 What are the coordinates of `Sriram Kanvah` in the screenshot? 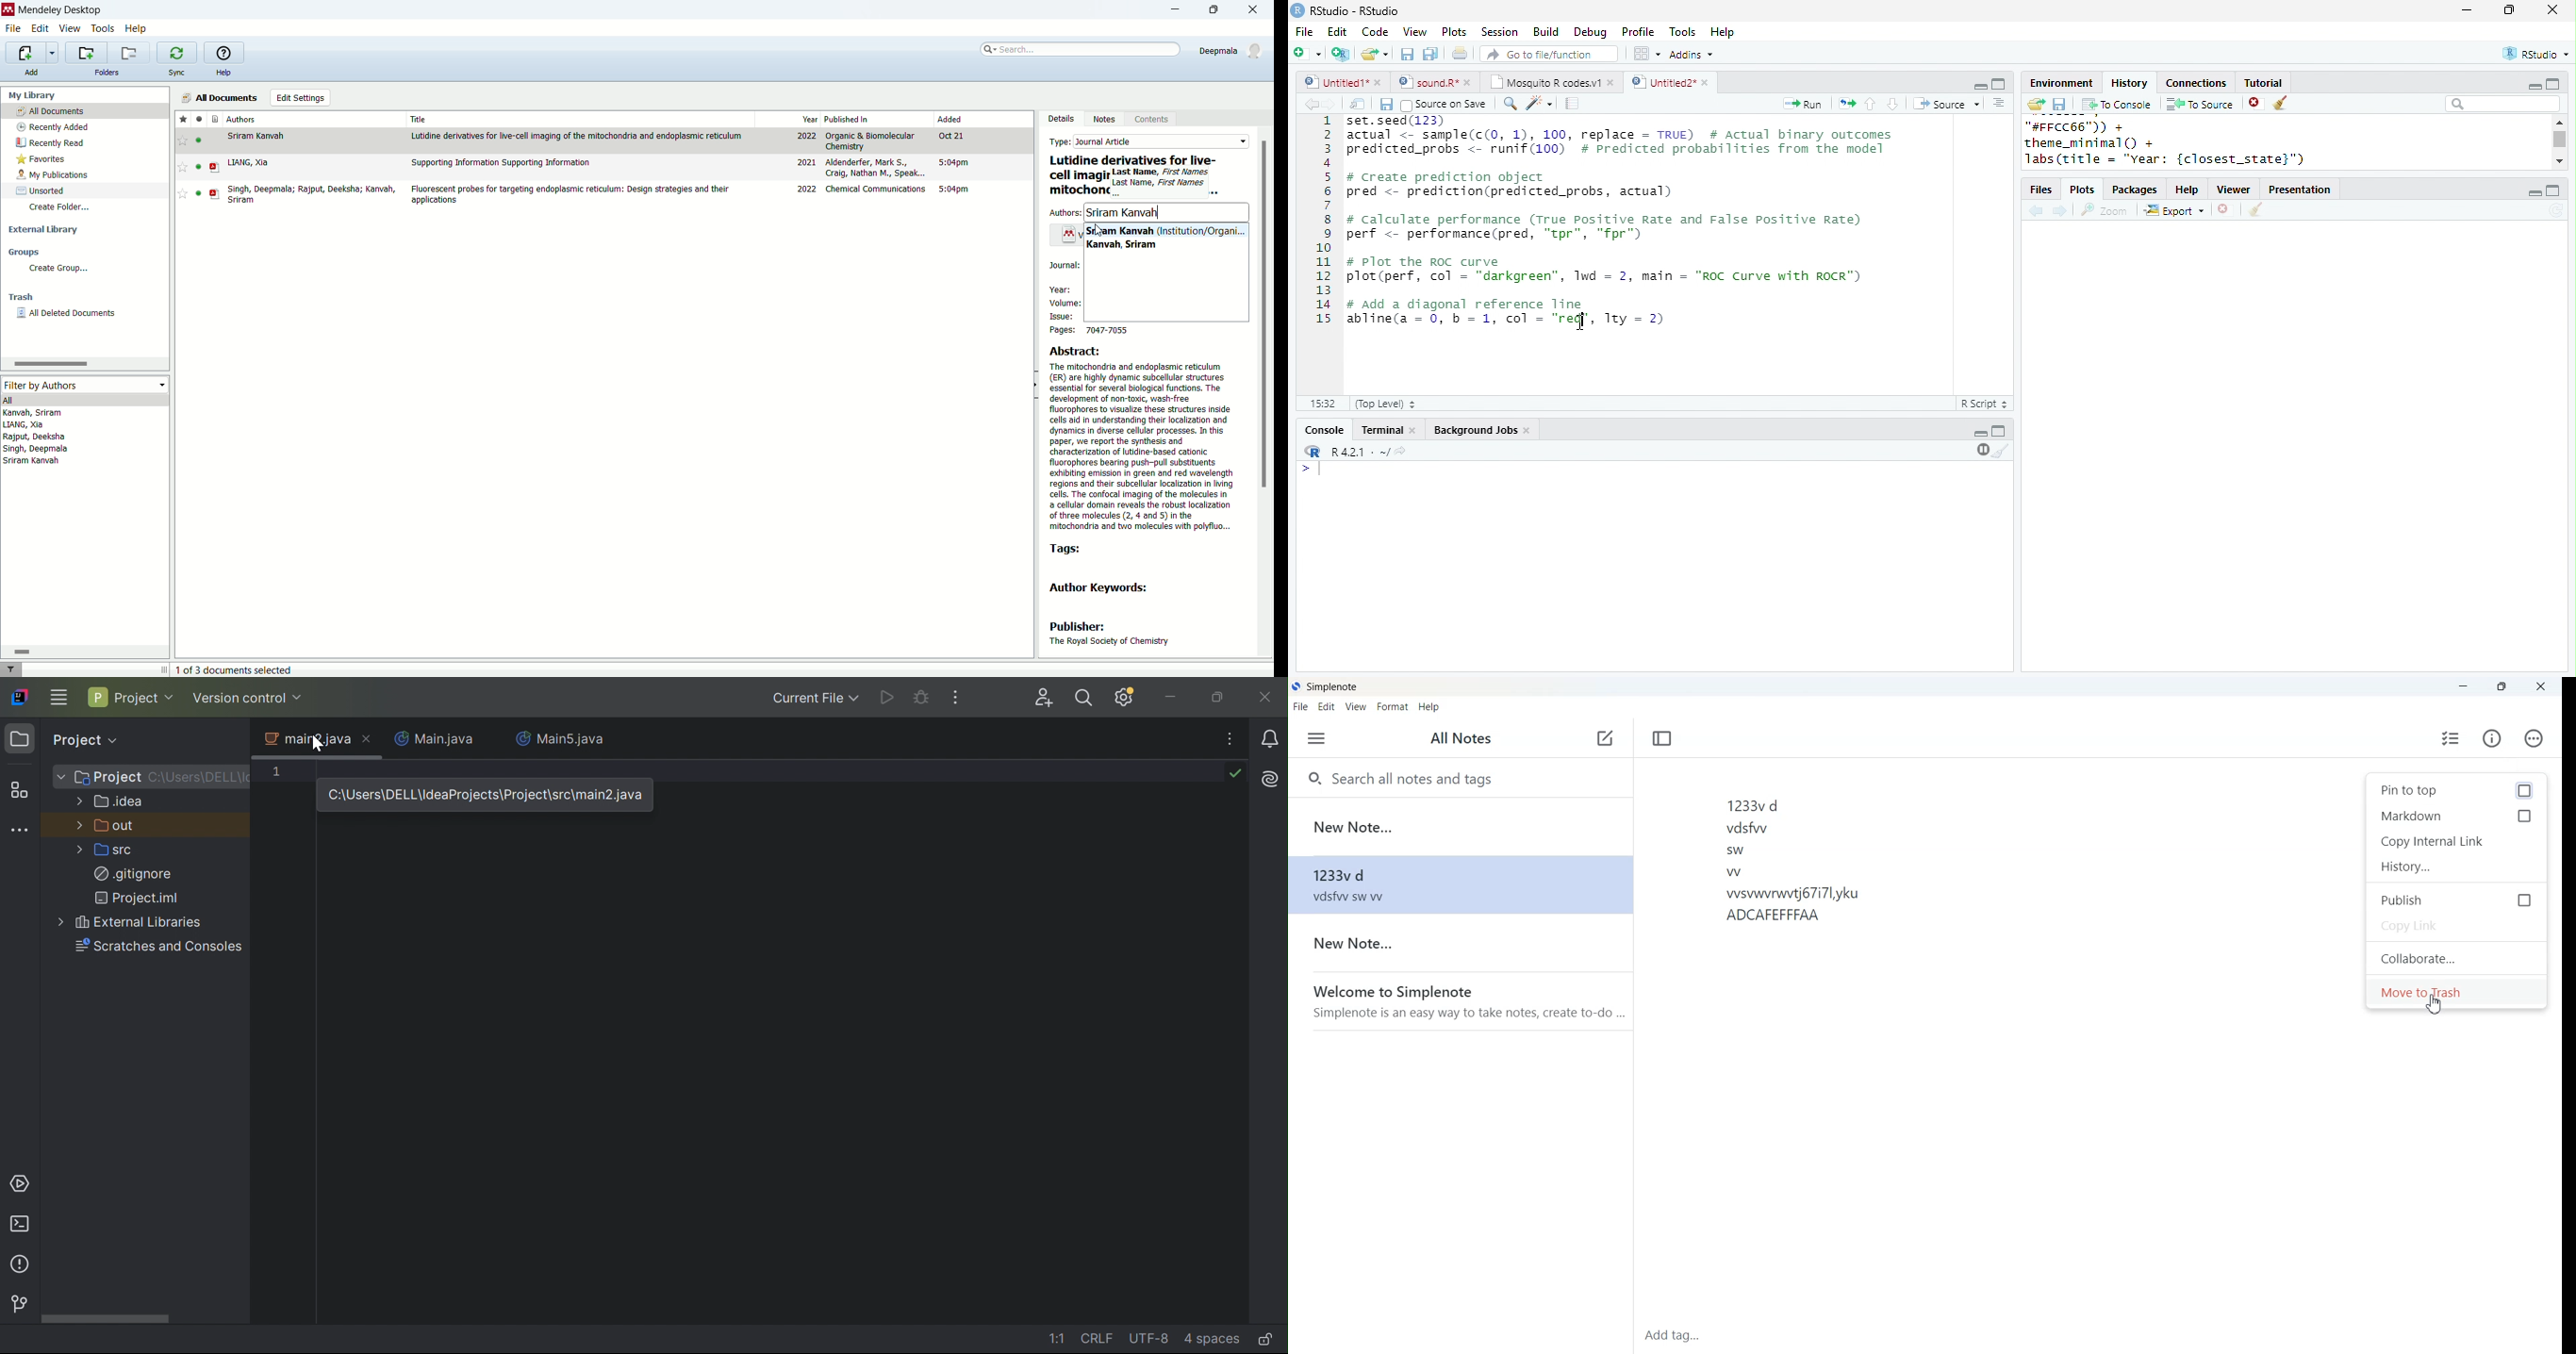 It's located at (1168, 212).